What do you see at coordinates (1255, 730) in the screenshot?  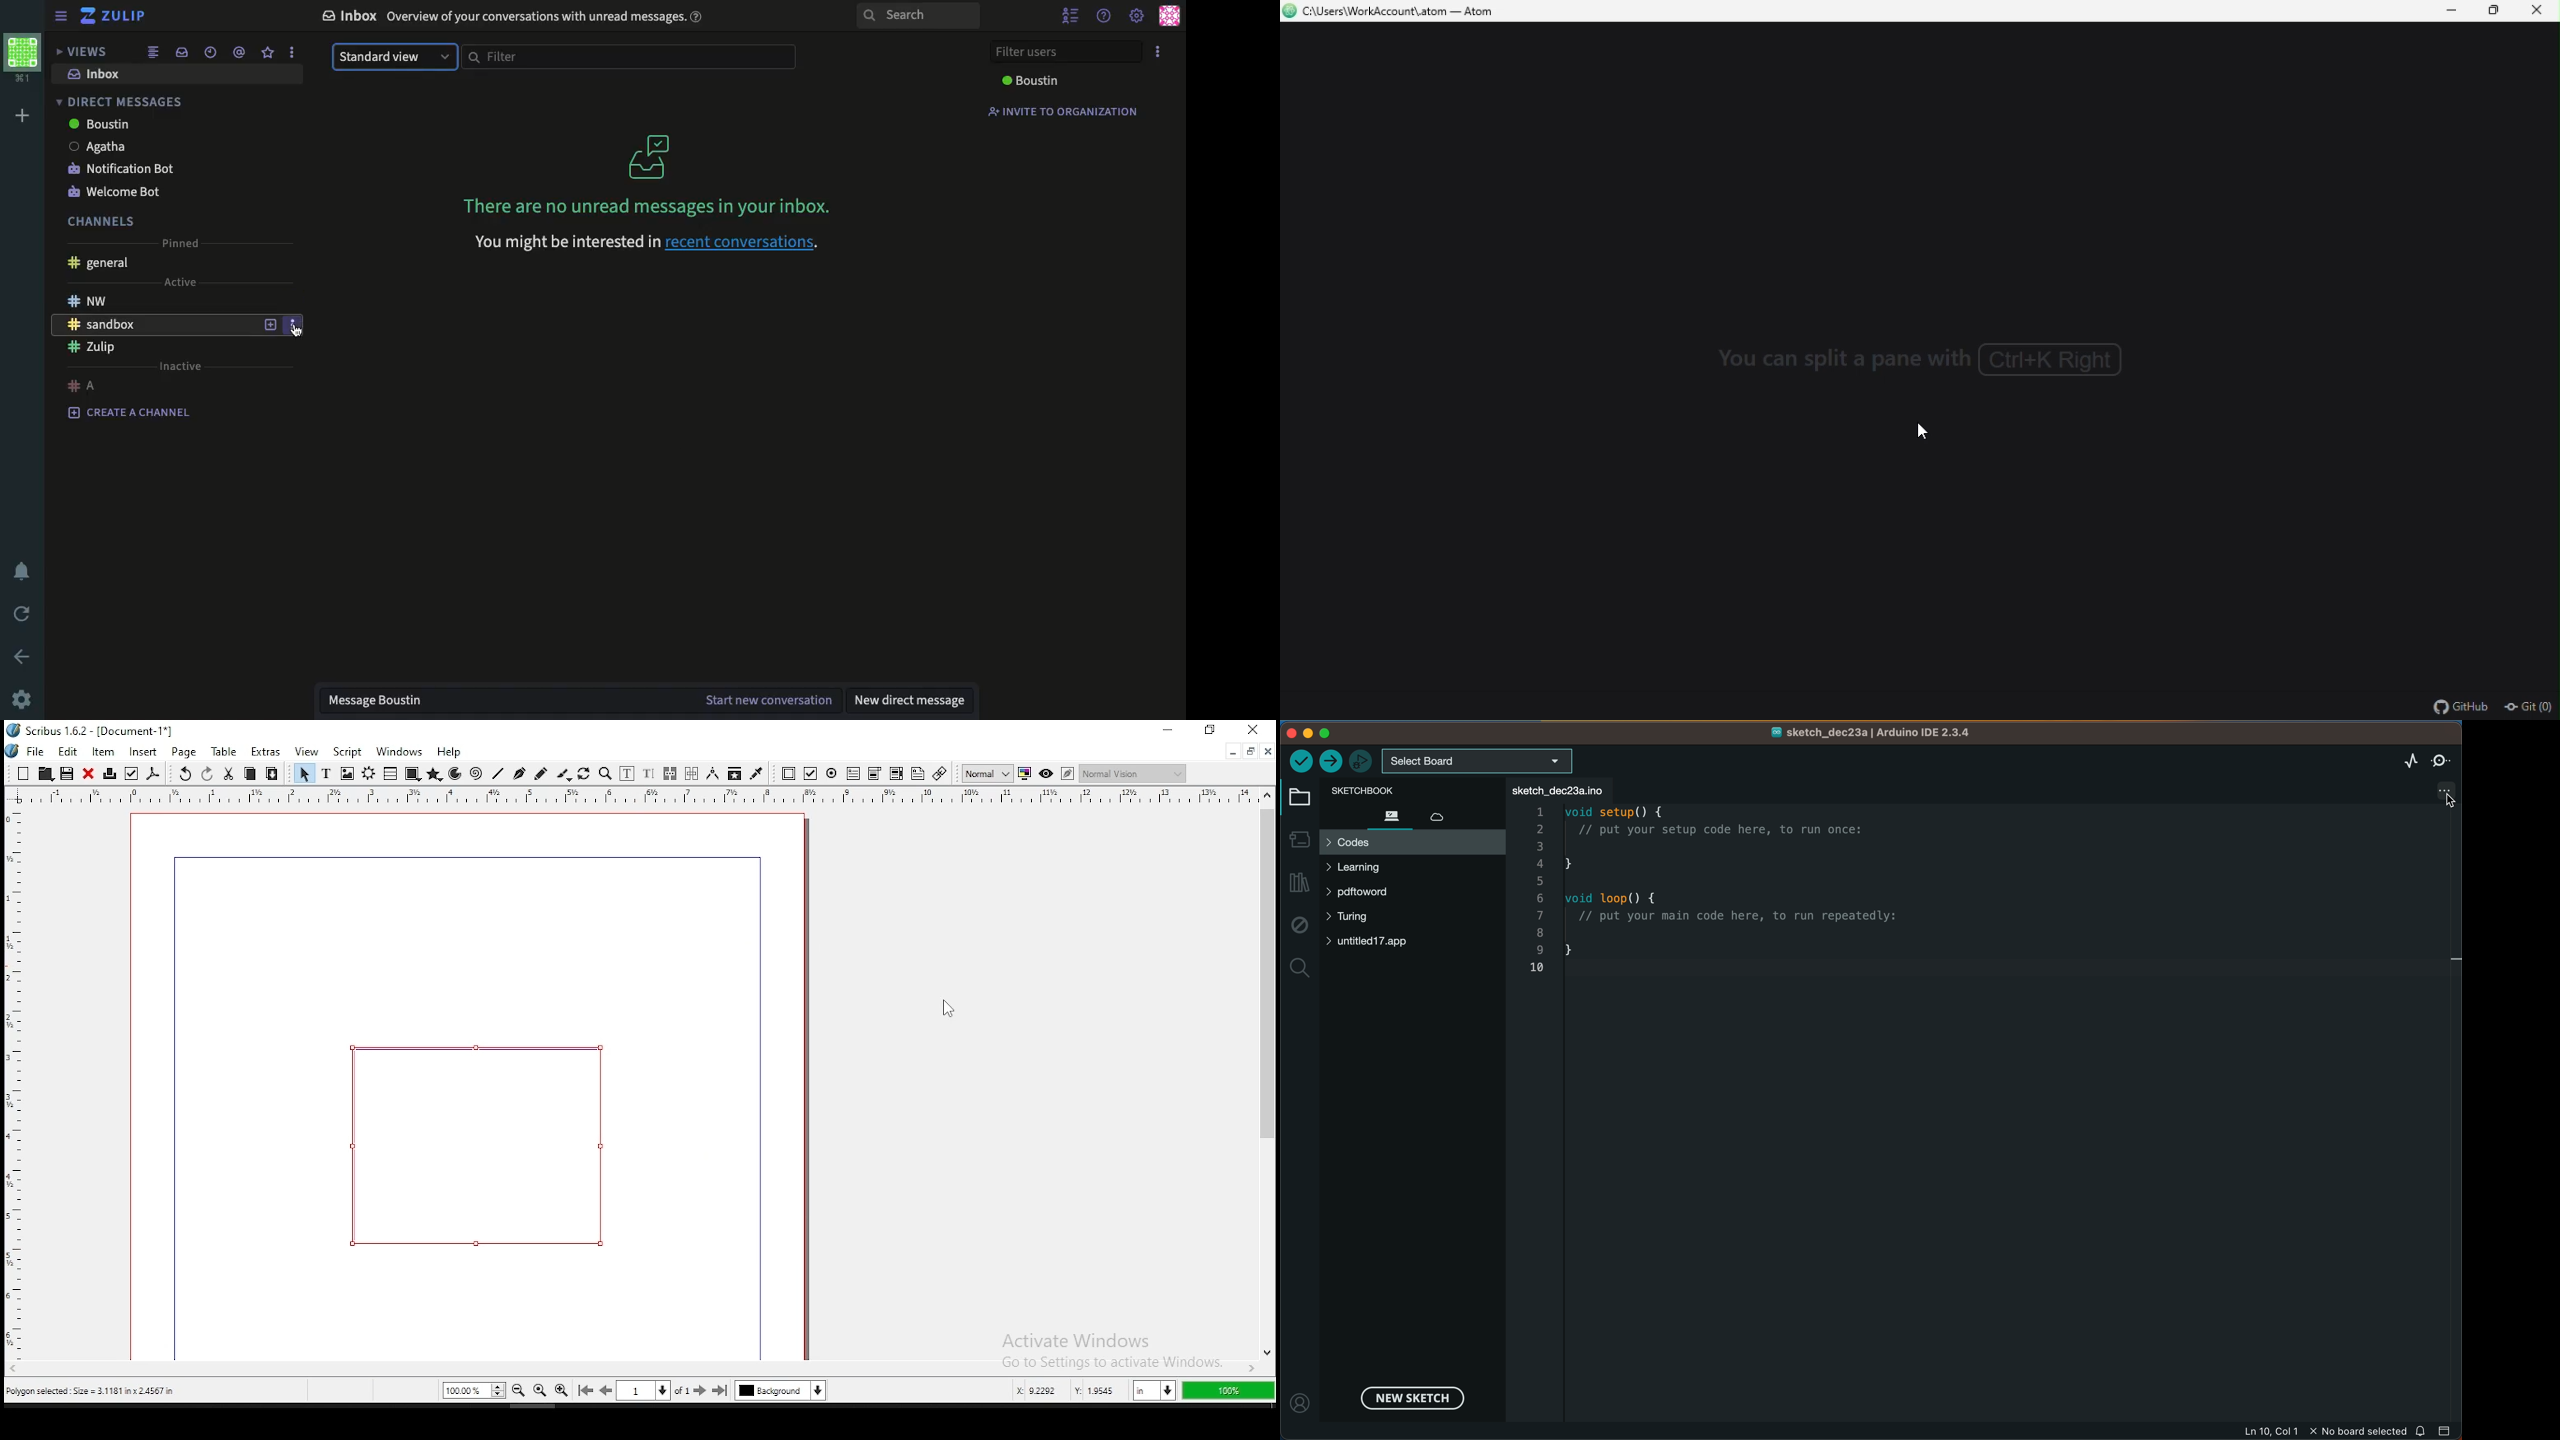 I see `close` at bounding box center [1255, 730].